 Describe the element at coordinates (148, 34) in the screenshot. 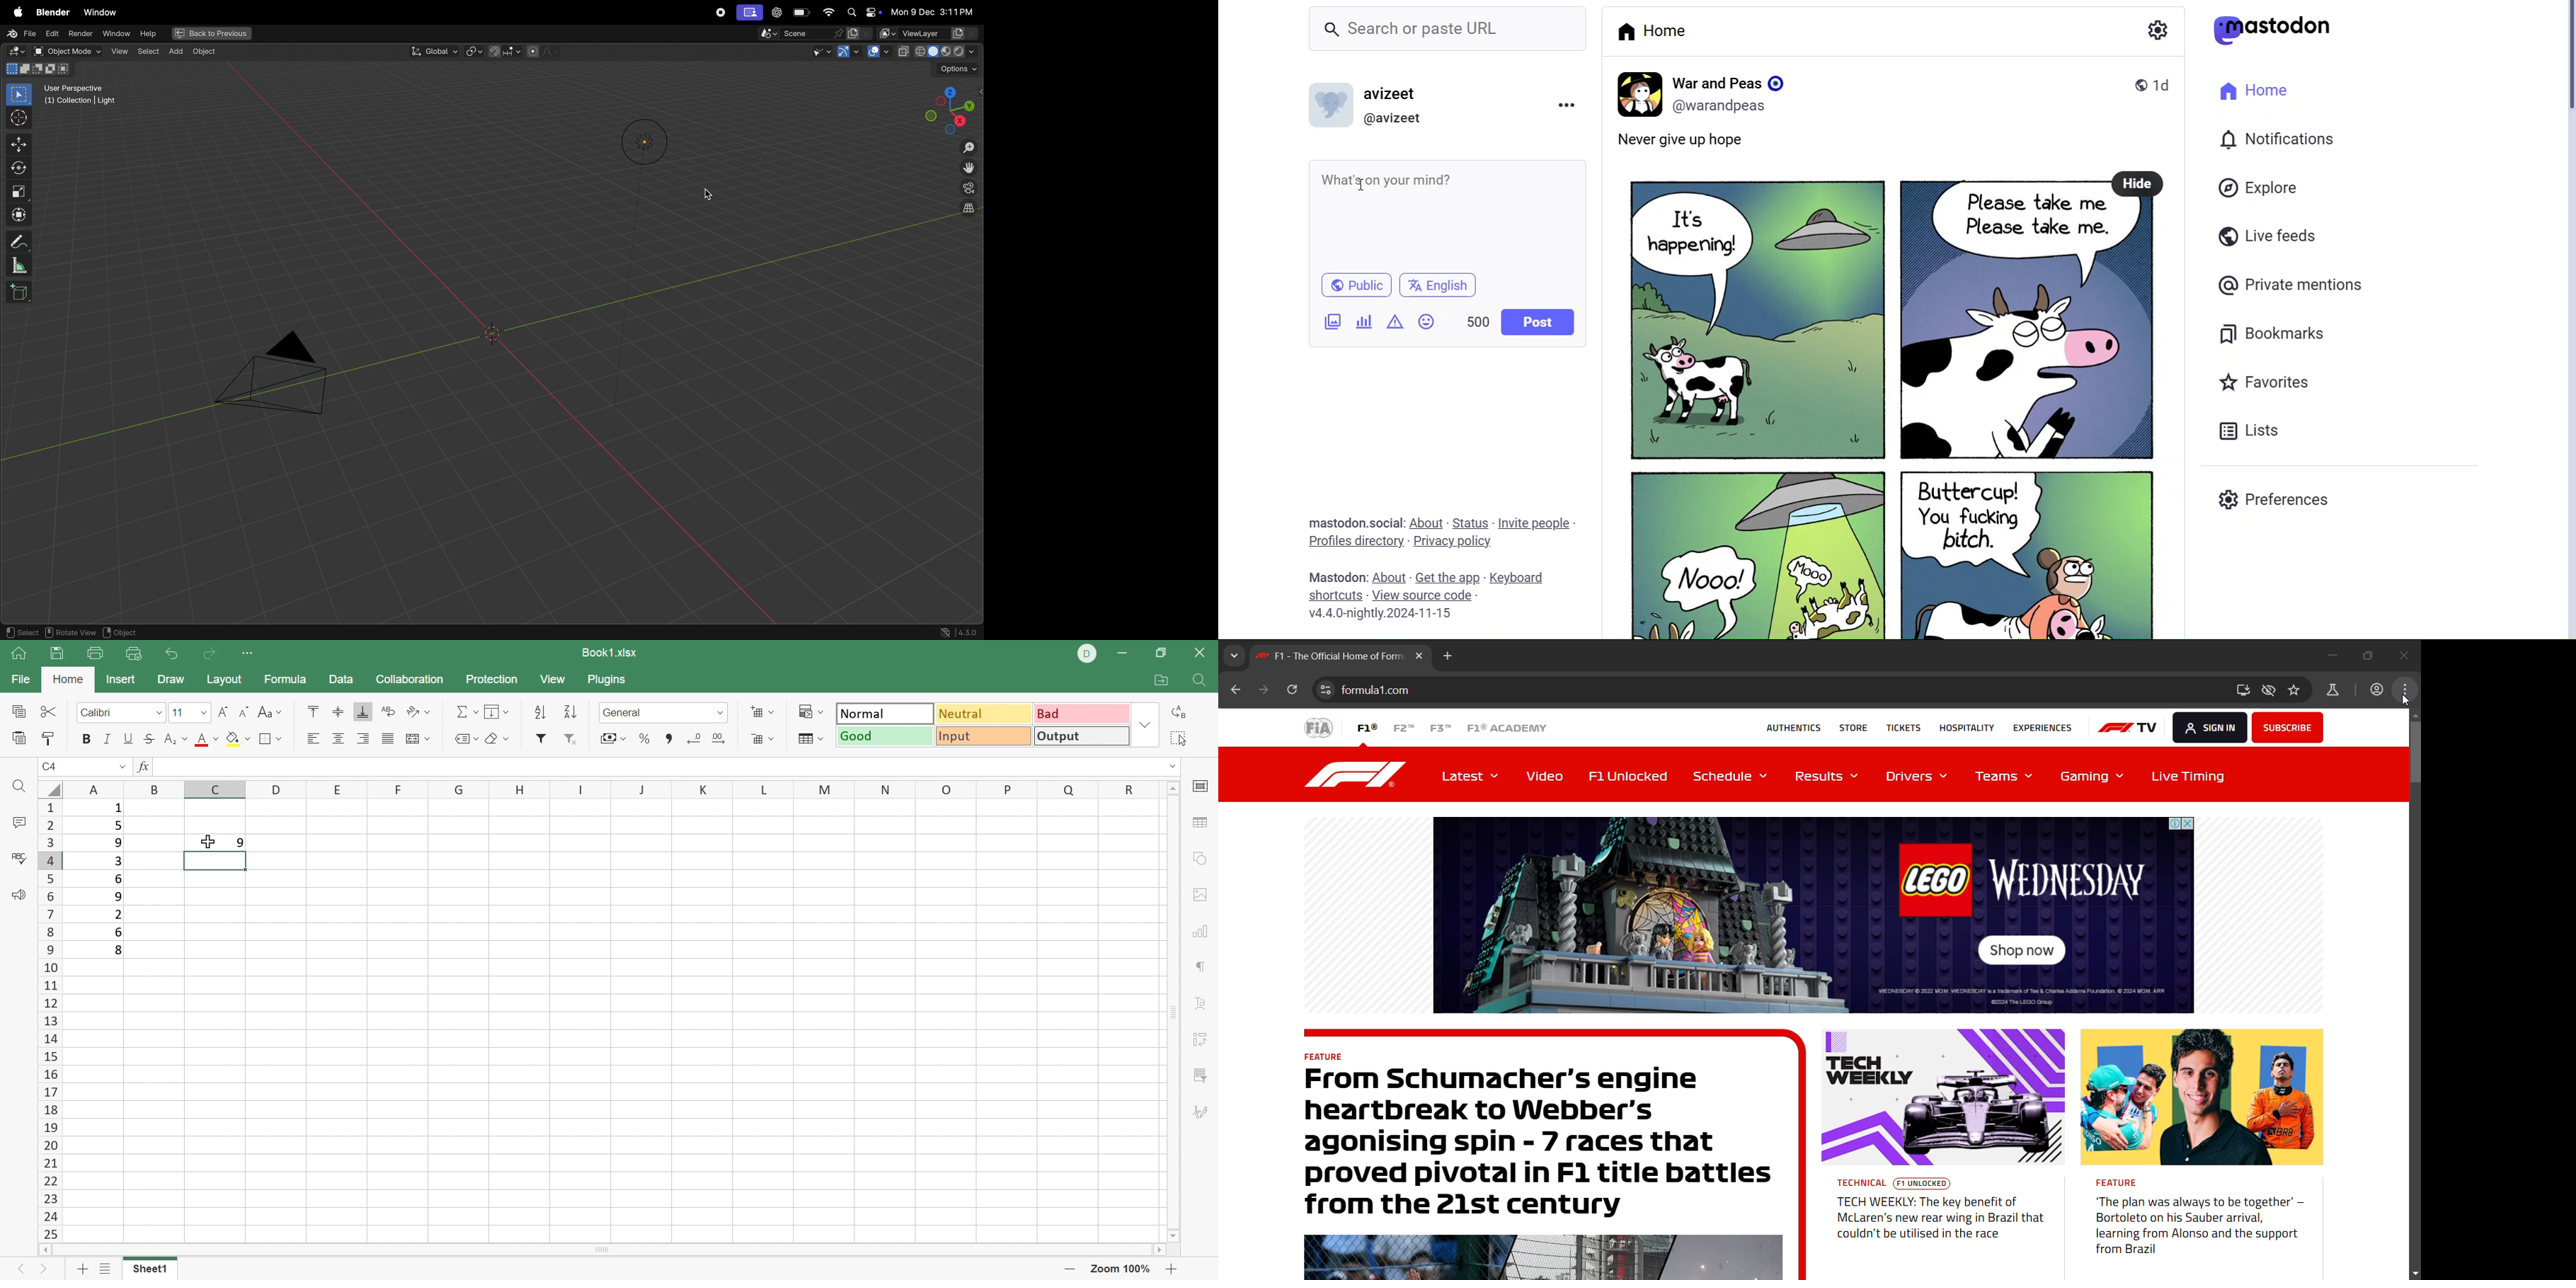

I see `help` at that location.